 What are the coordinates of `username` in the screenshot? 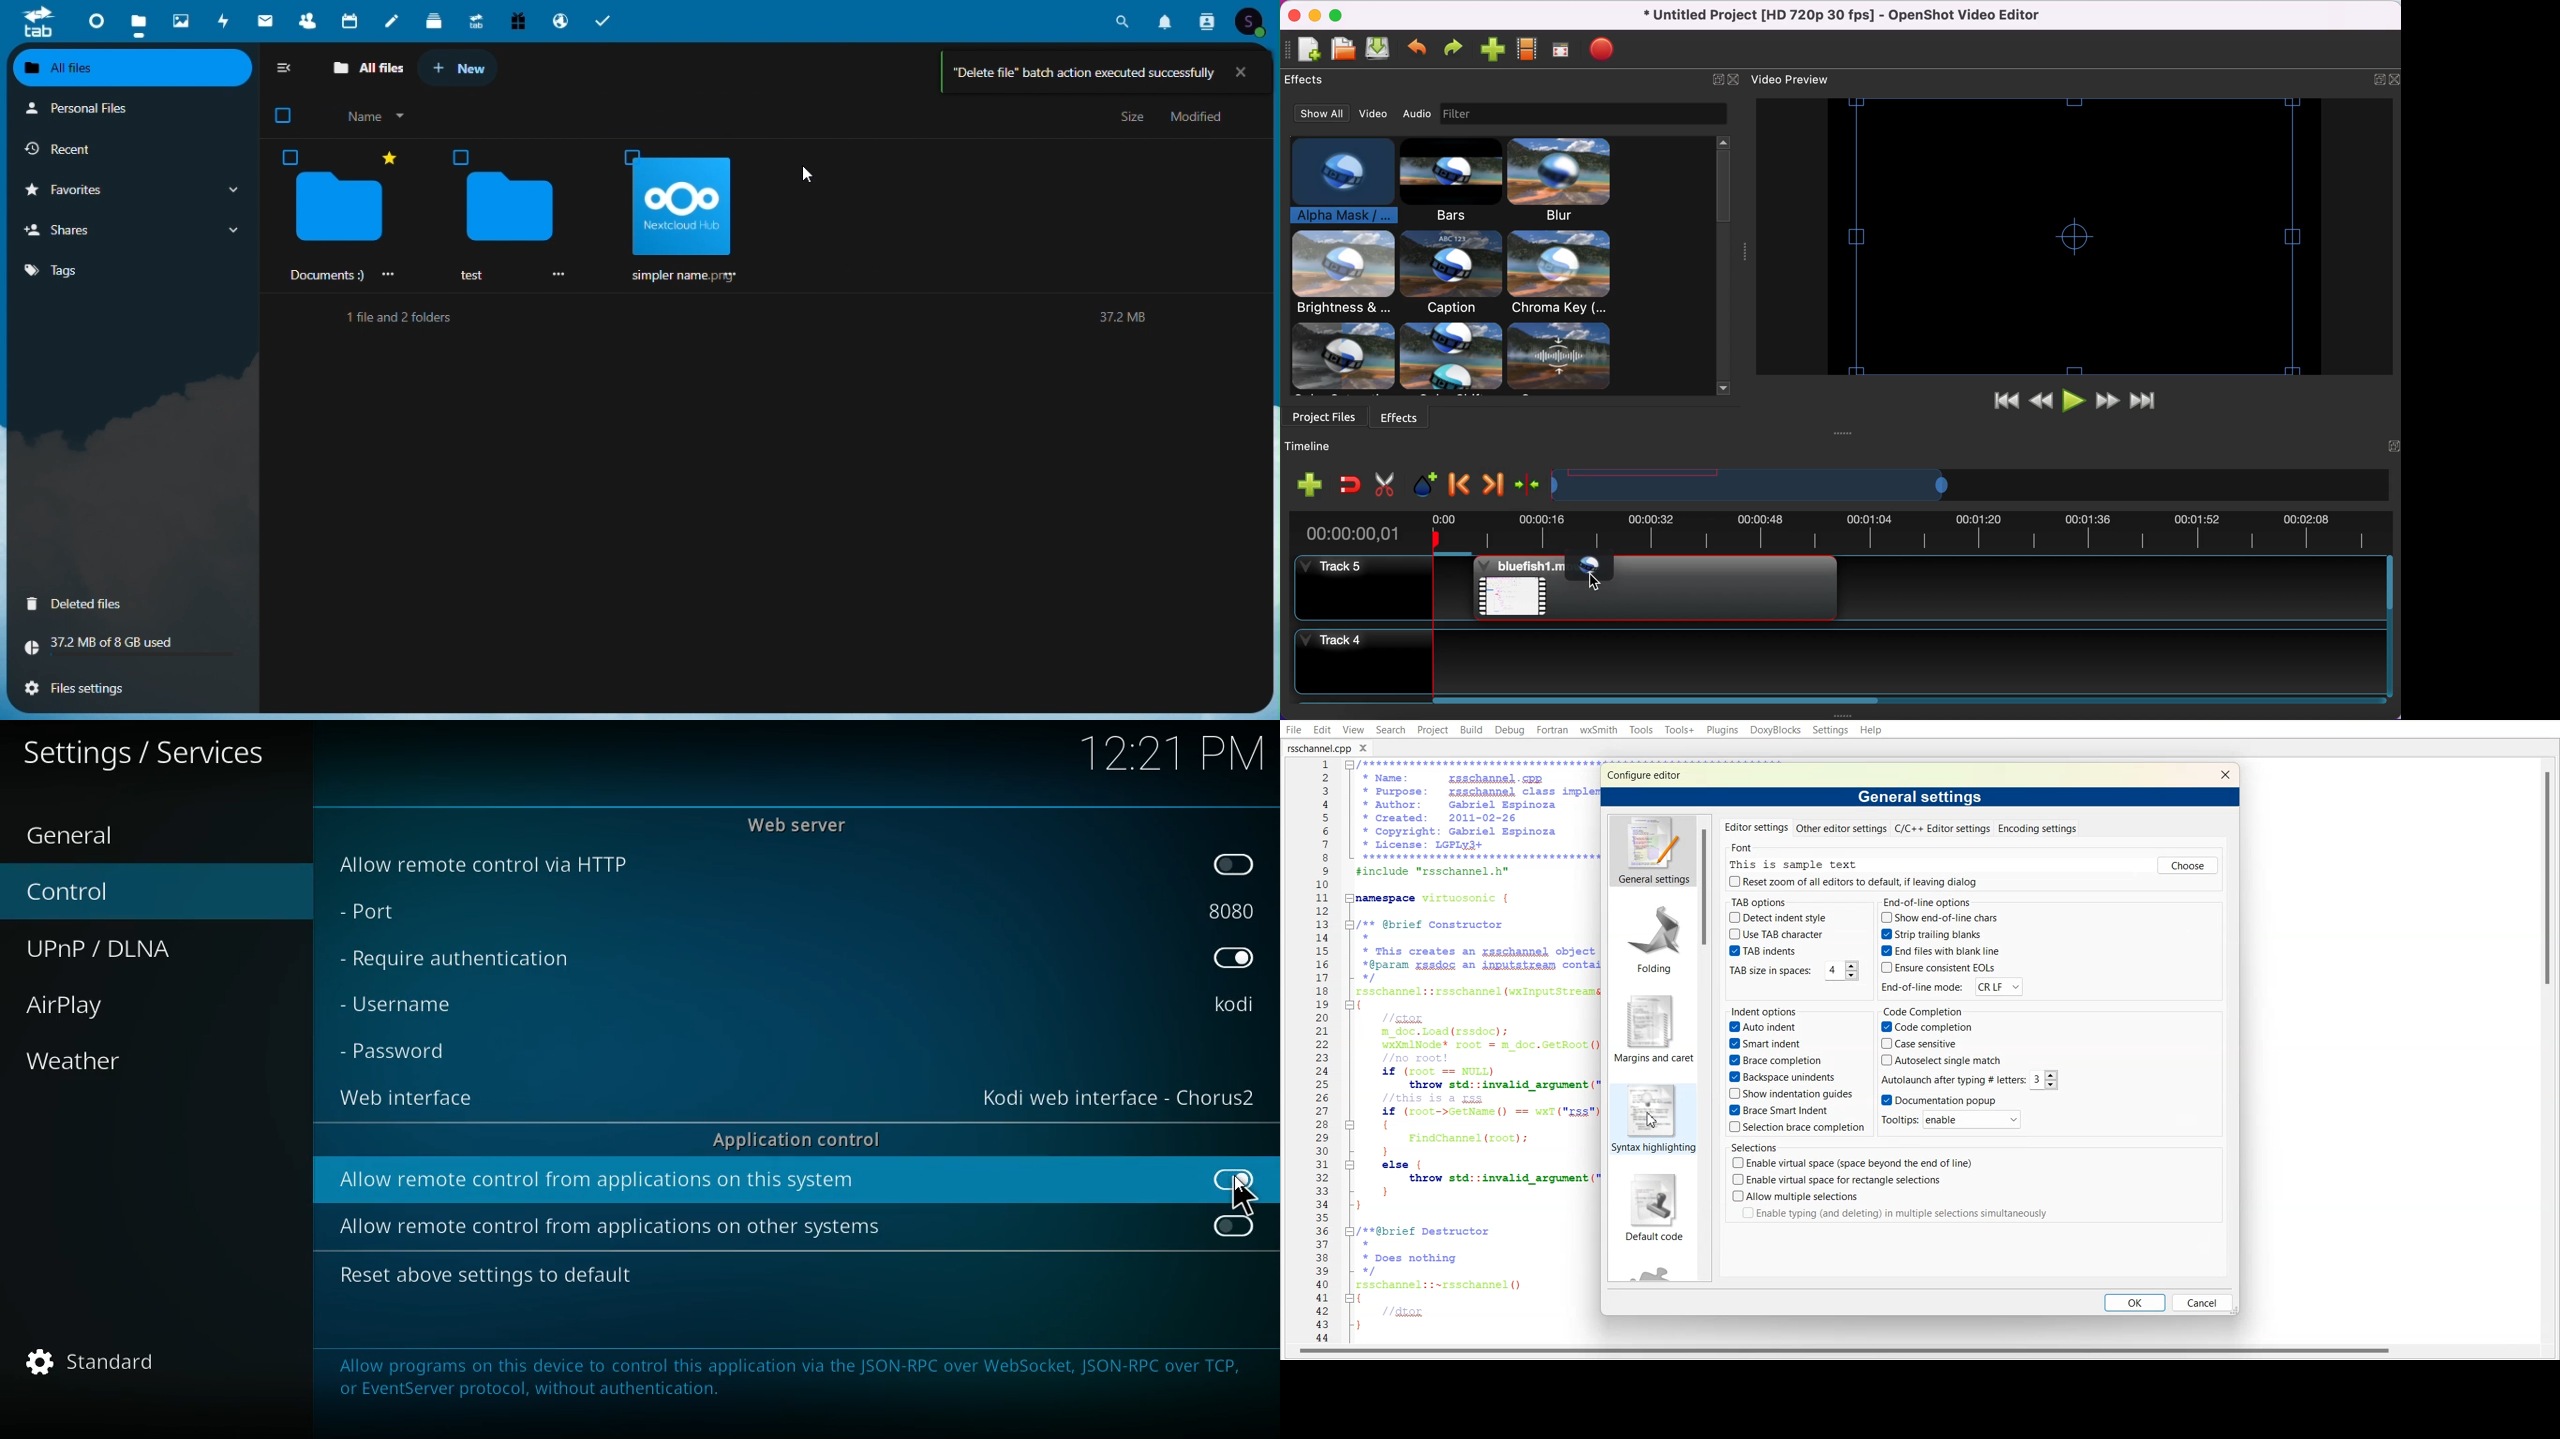 It's located at (1232, 1008).